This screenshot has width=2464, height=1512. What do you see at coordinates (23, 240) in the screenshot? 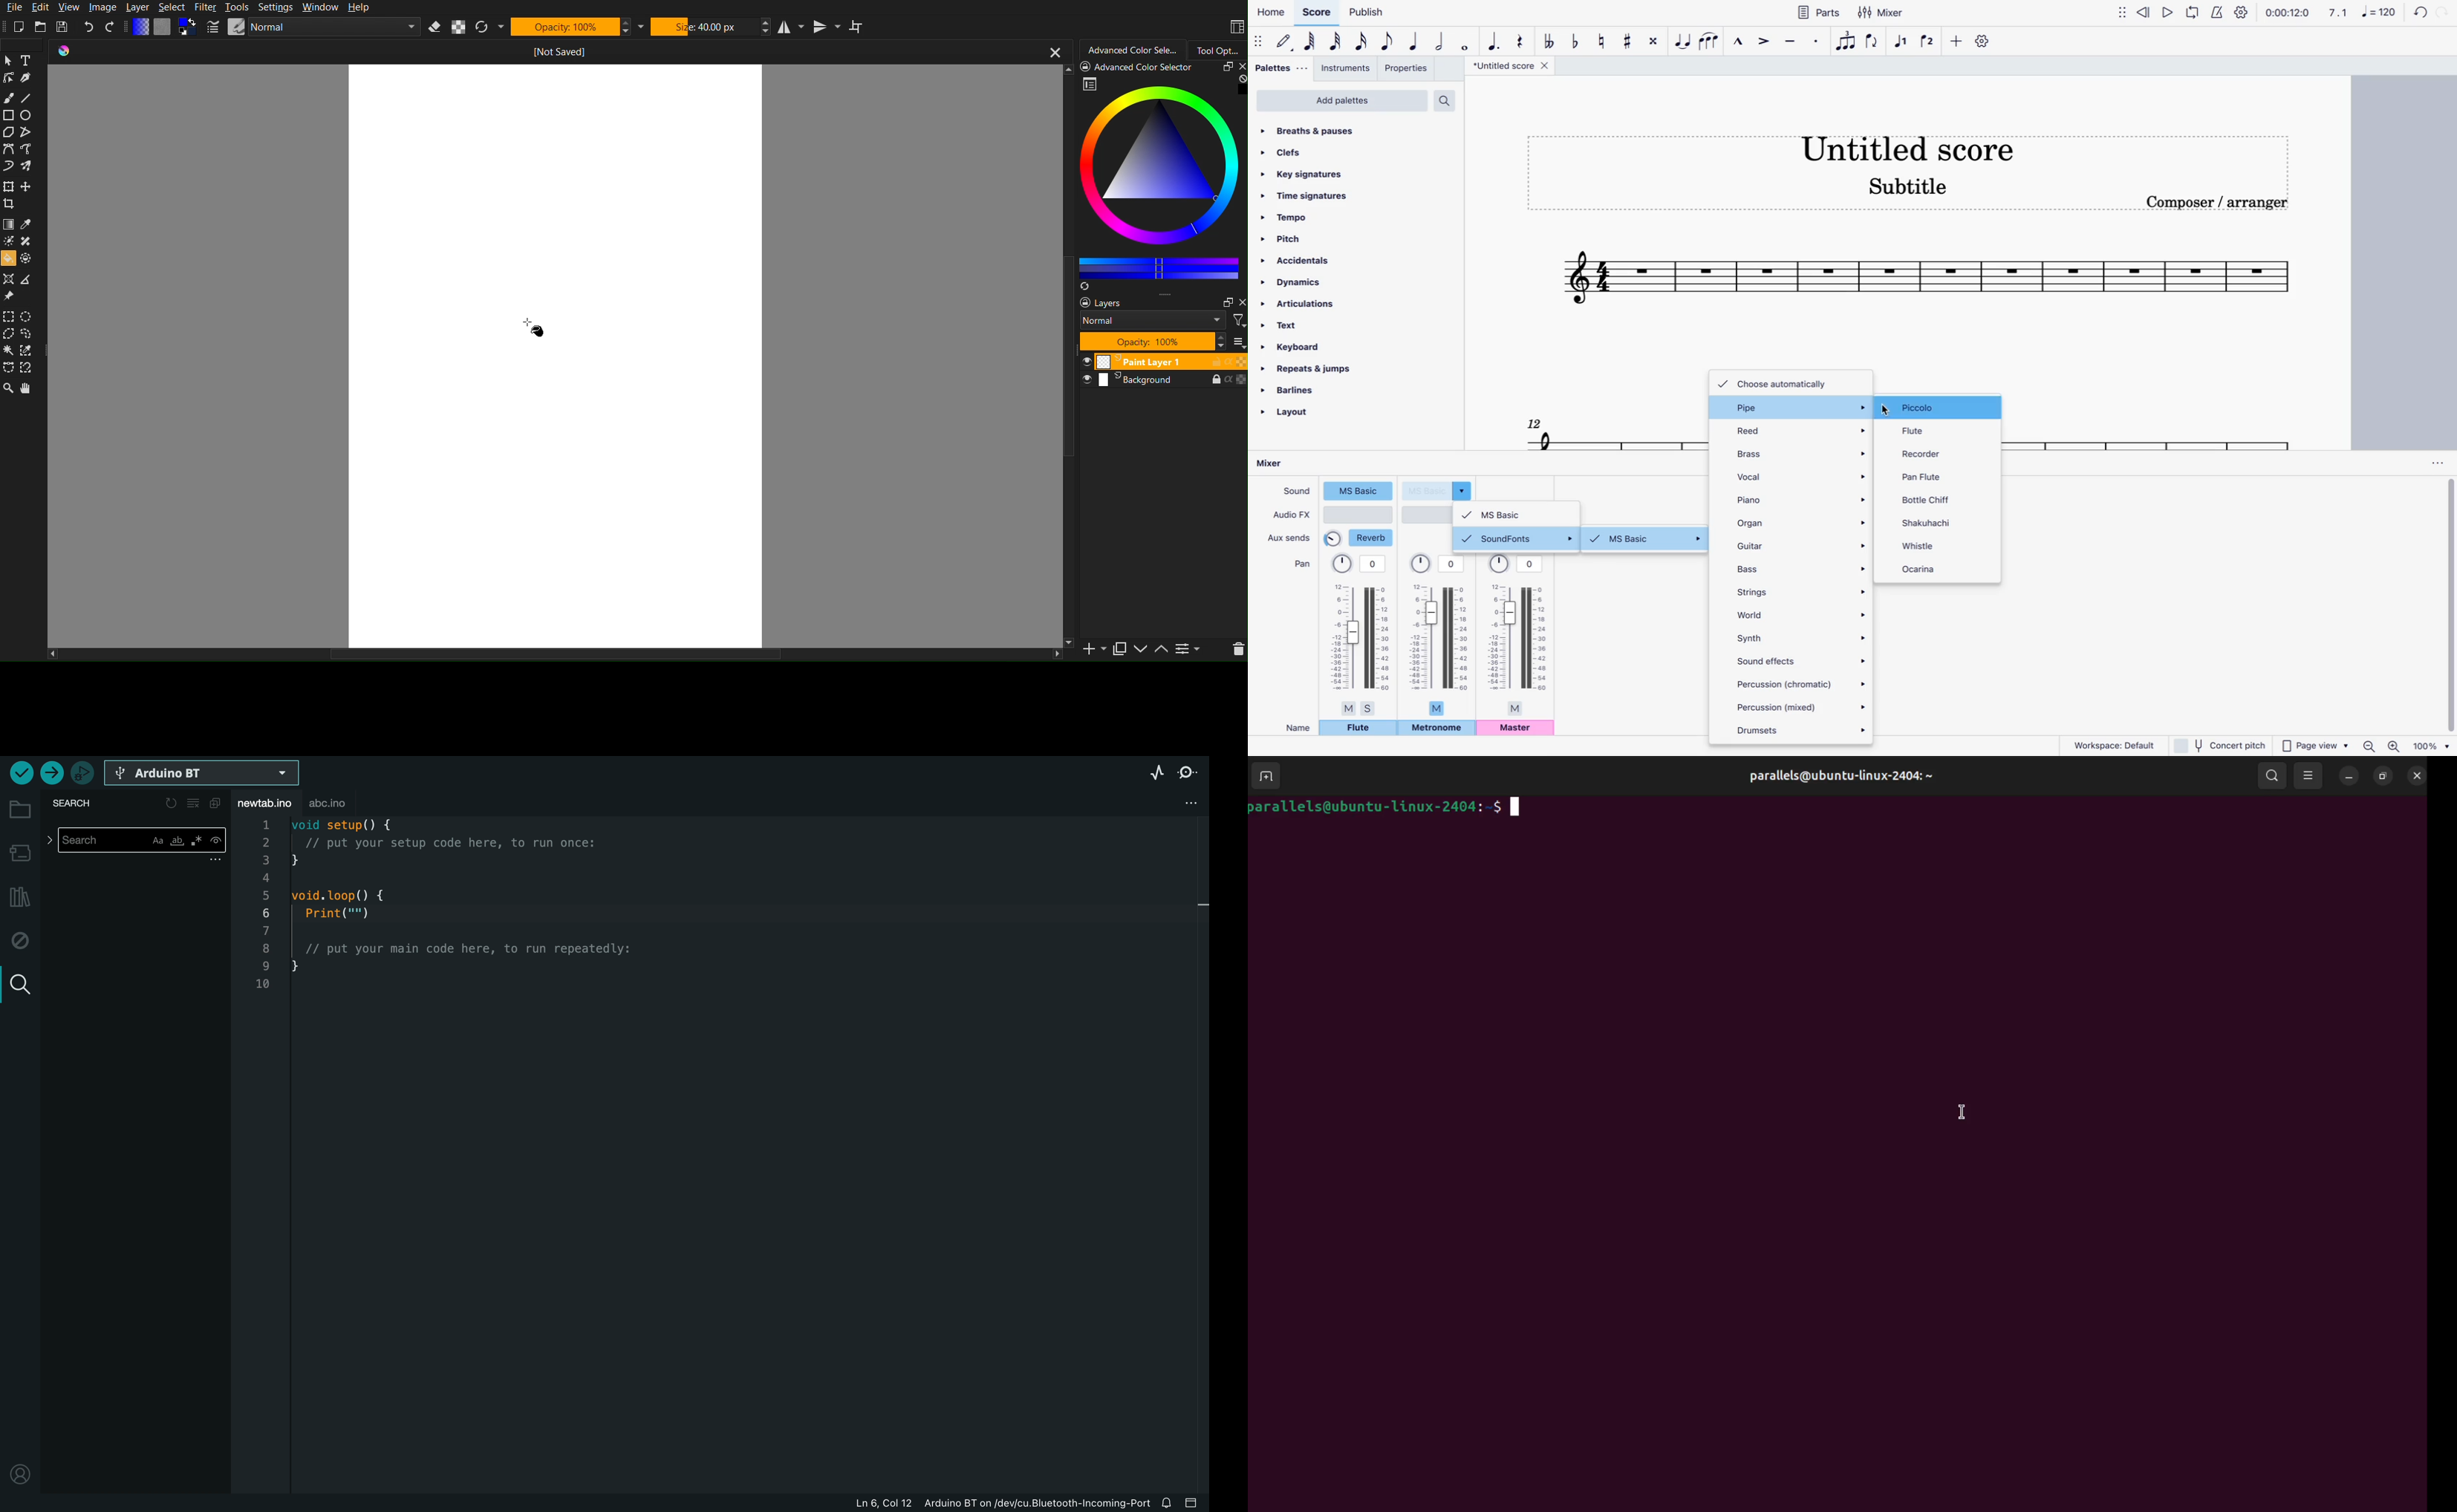
I see `Color Tools` at bounding box center [23, 240].